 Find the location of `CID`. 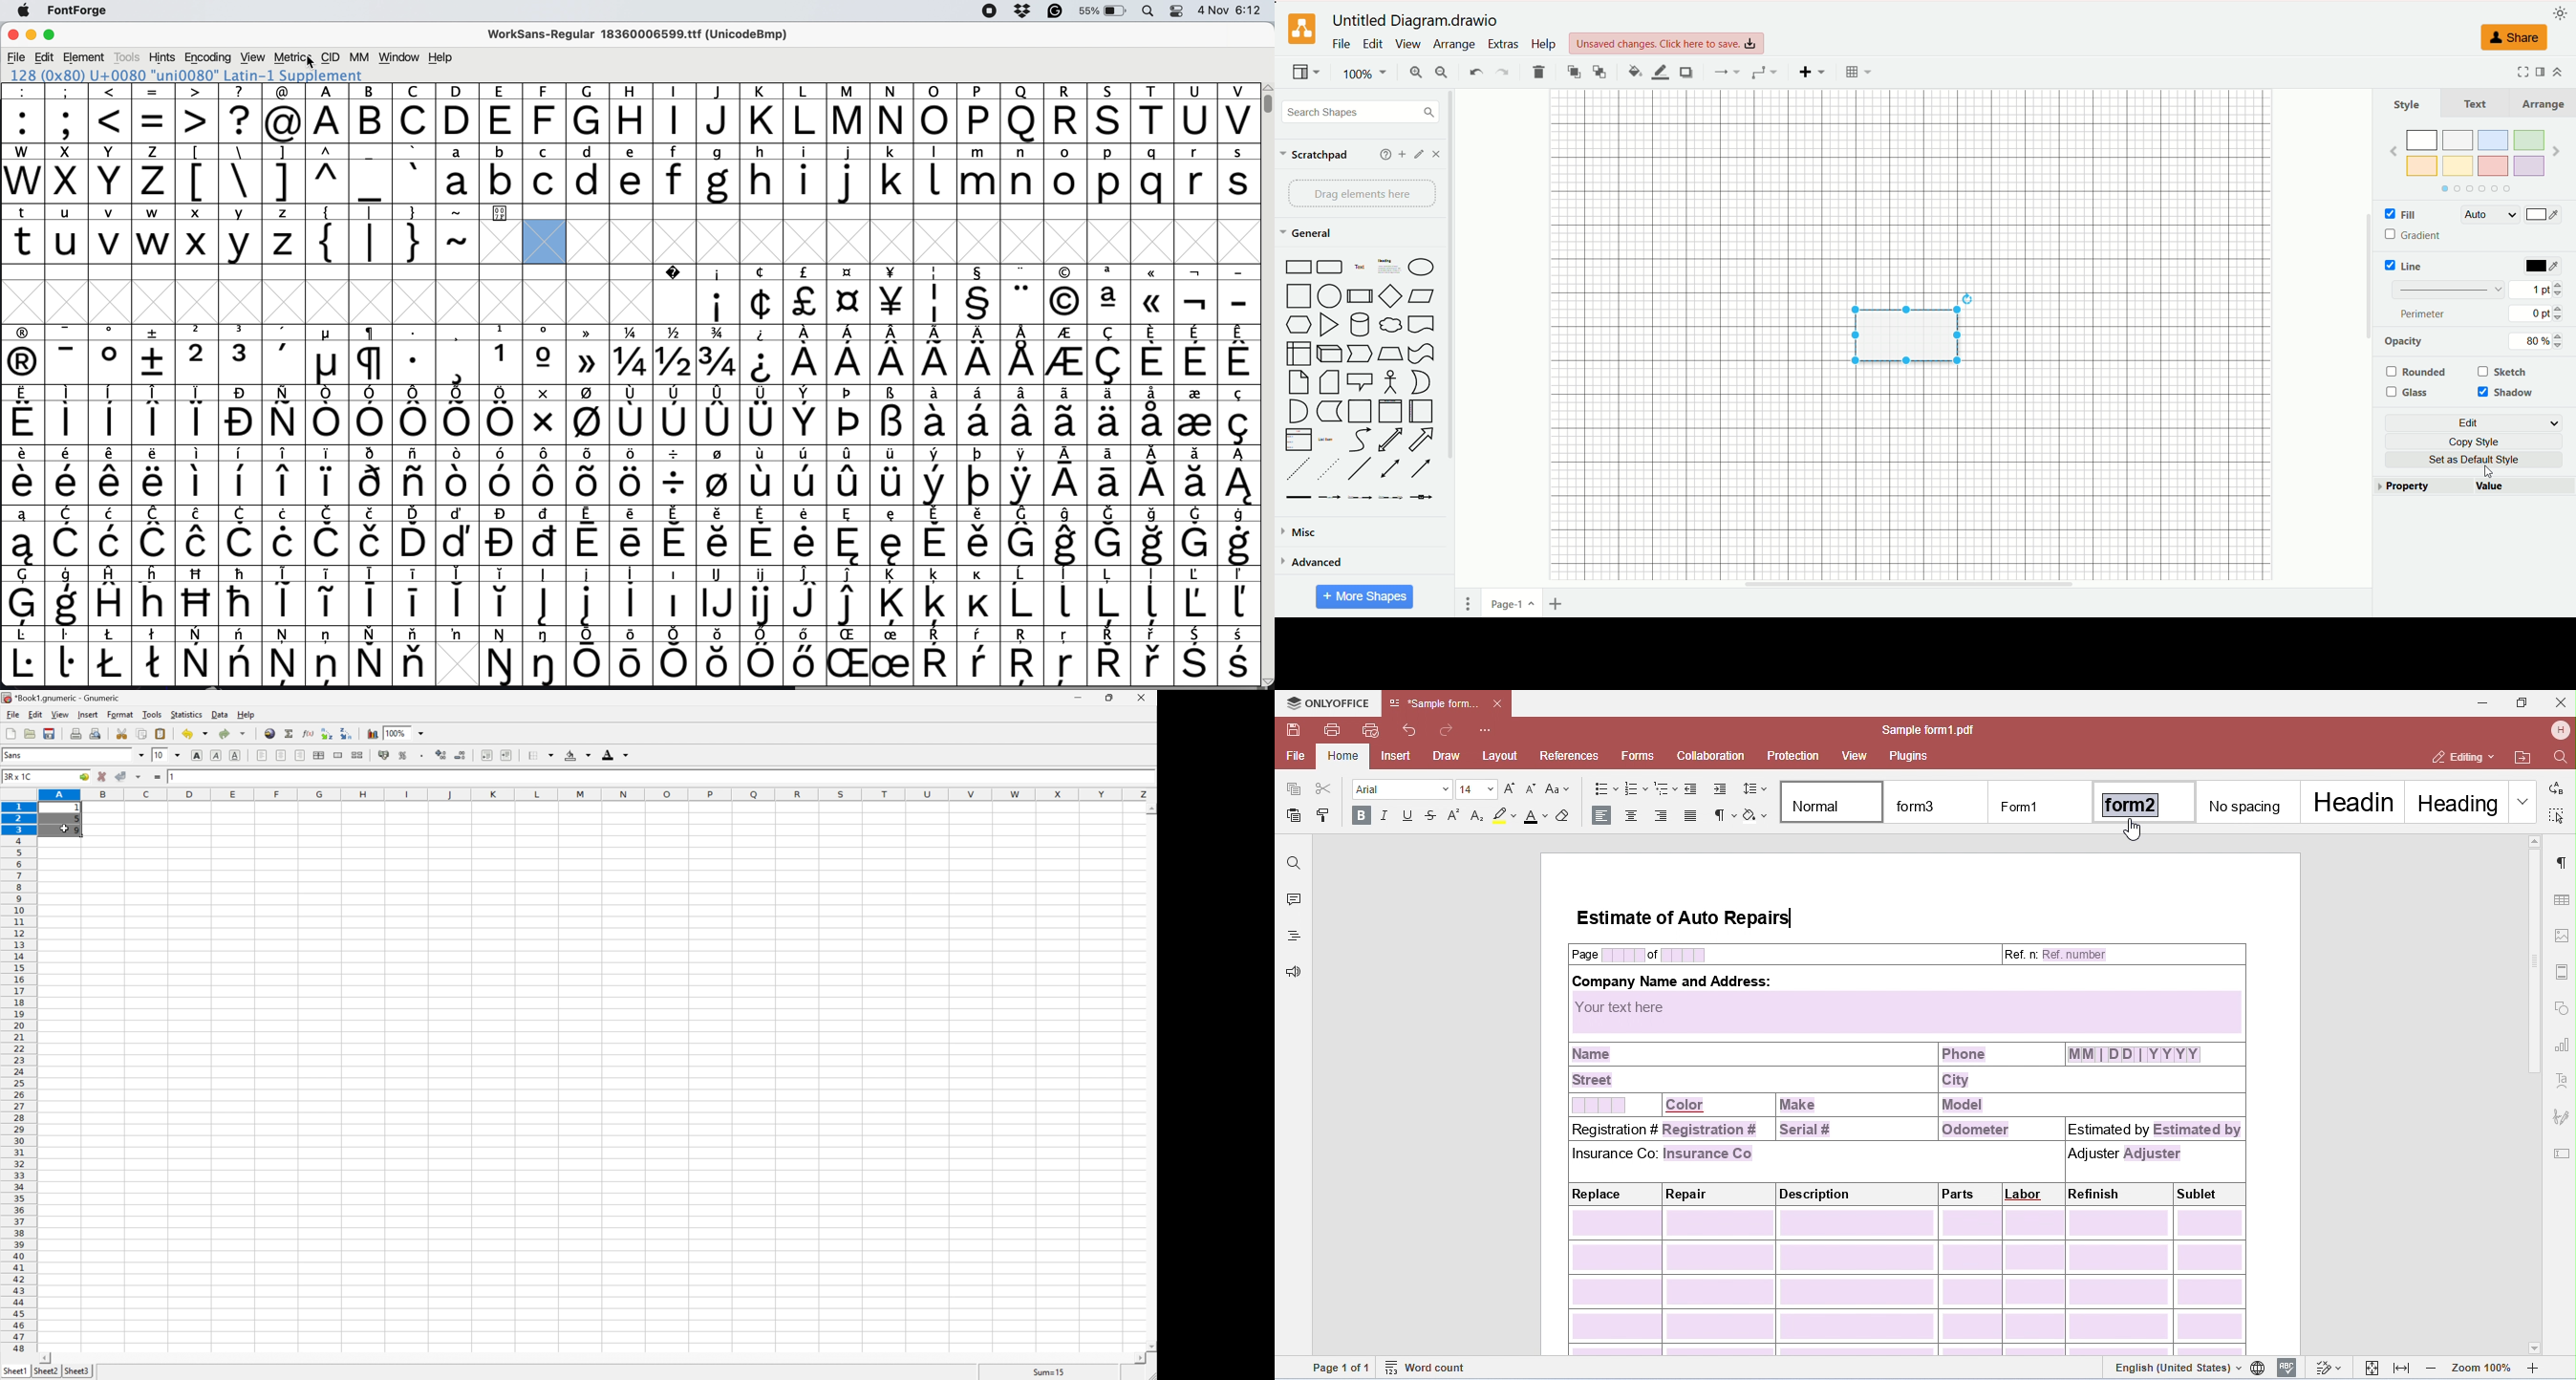

CID is located at coordinates (332, 58).